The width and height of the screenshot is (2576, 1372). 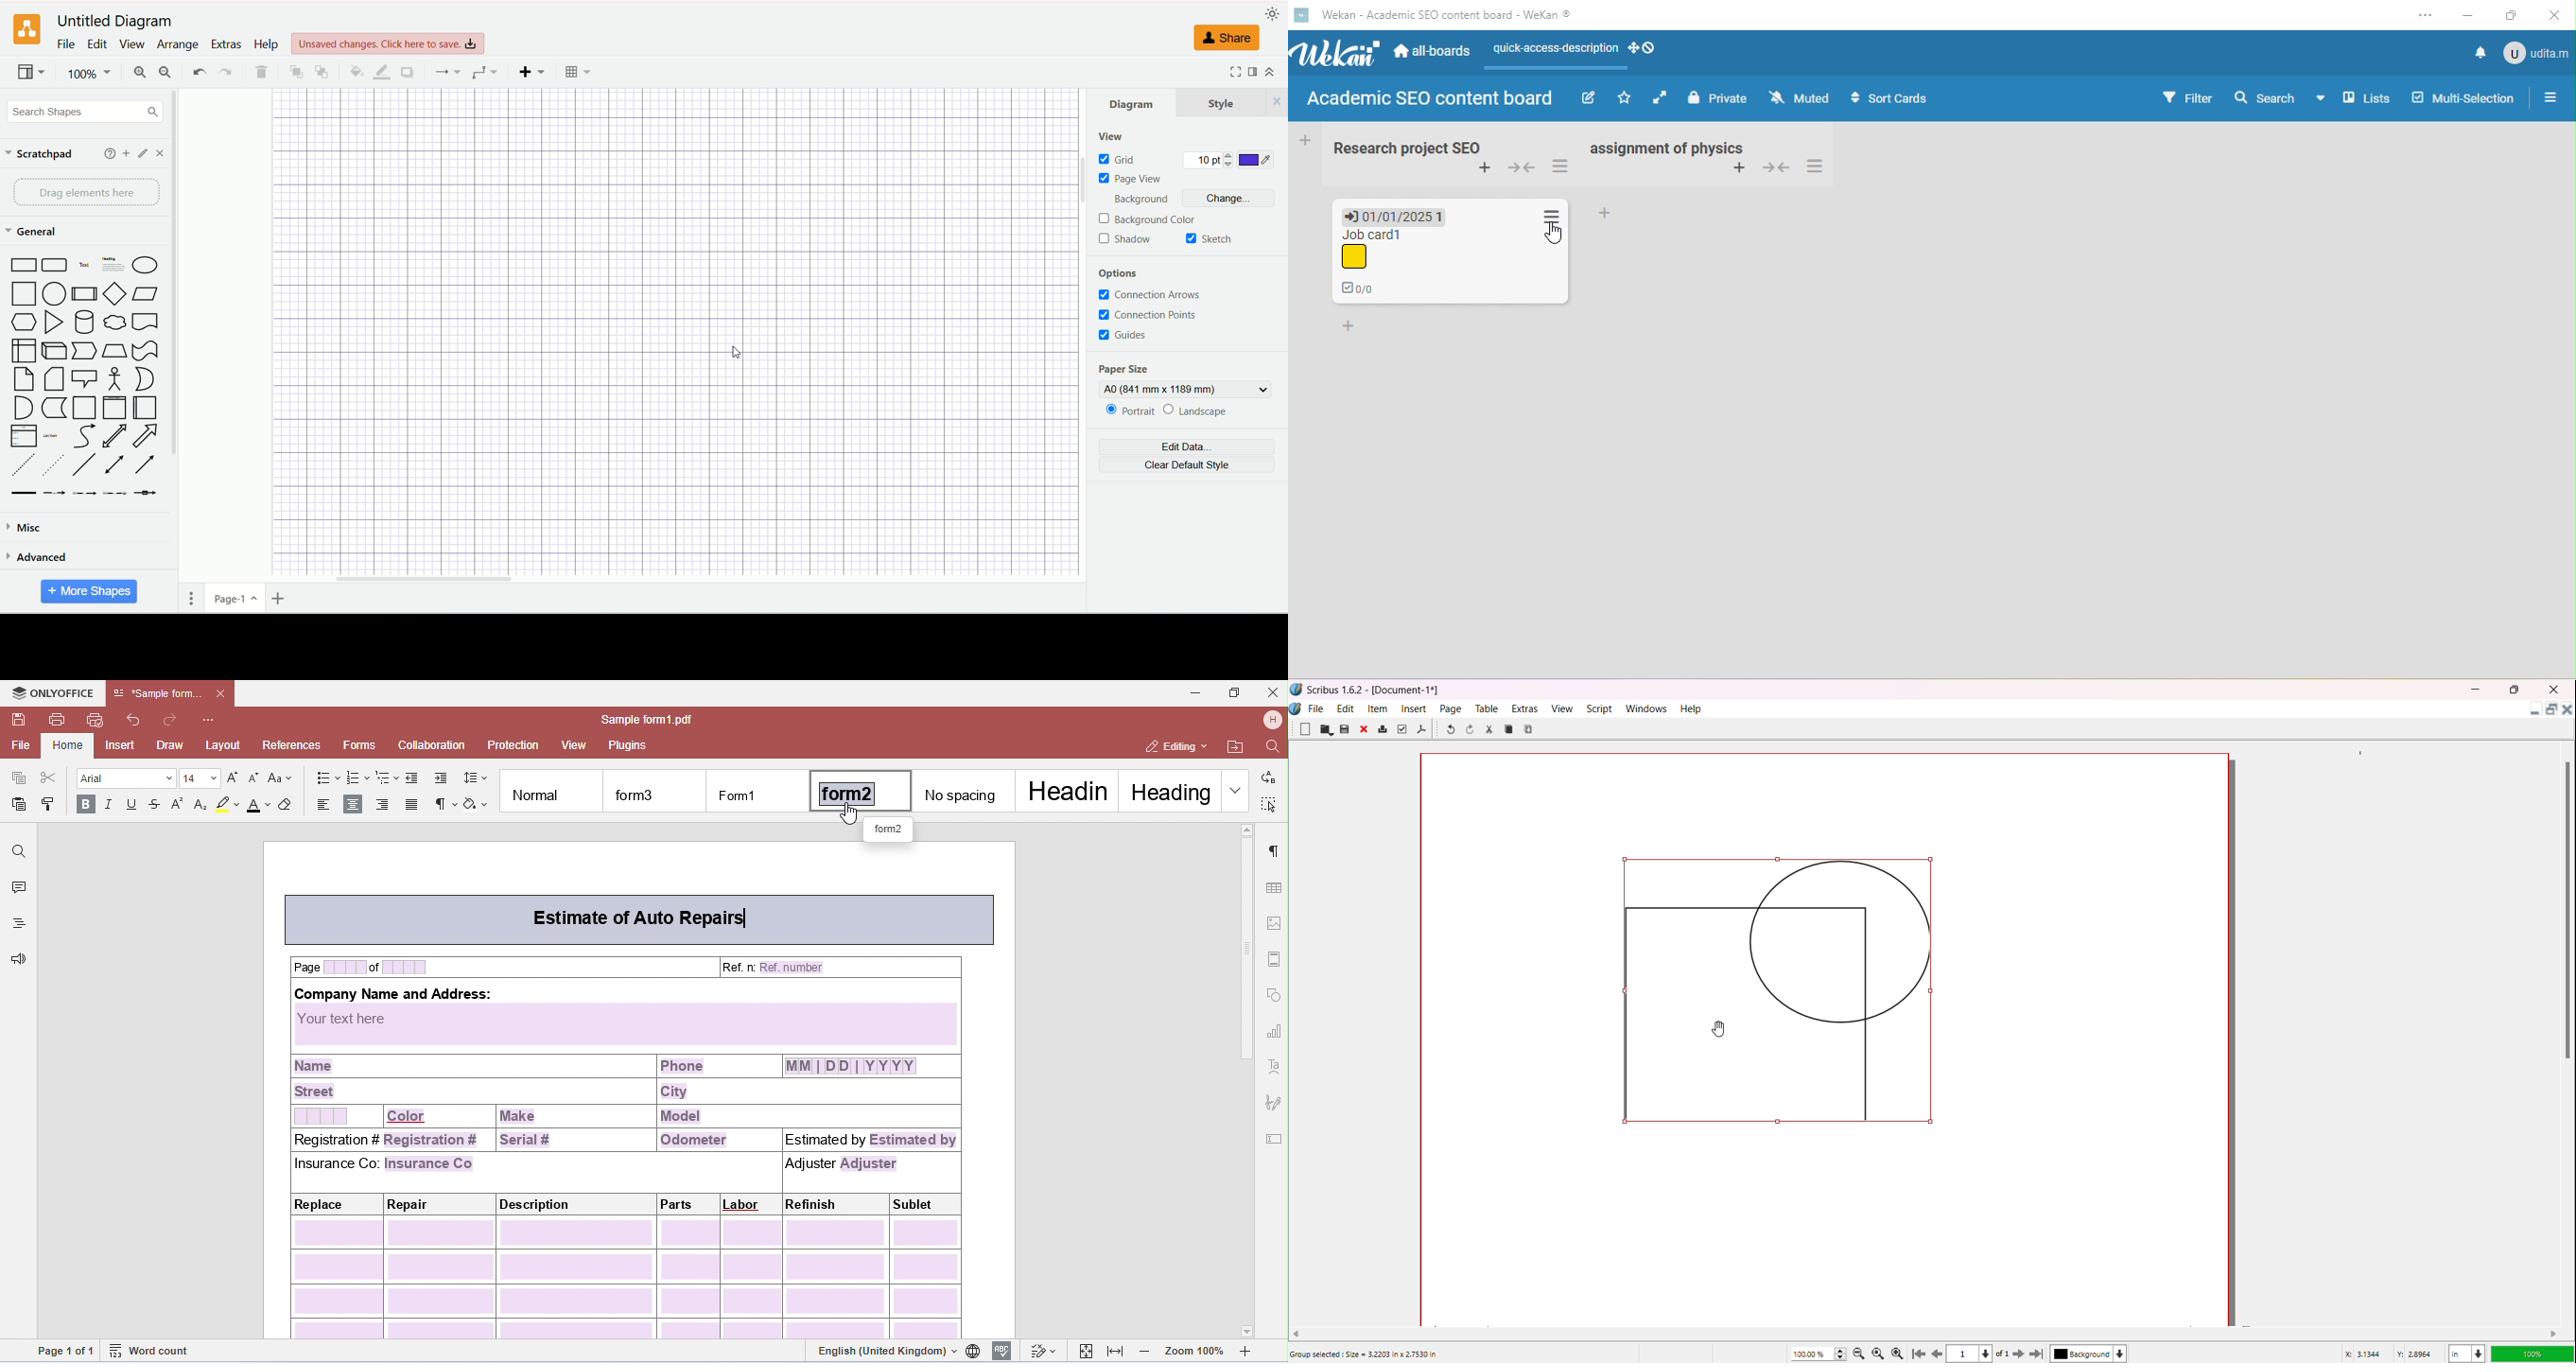 I want to click on Card, so click(x=55, y=381).